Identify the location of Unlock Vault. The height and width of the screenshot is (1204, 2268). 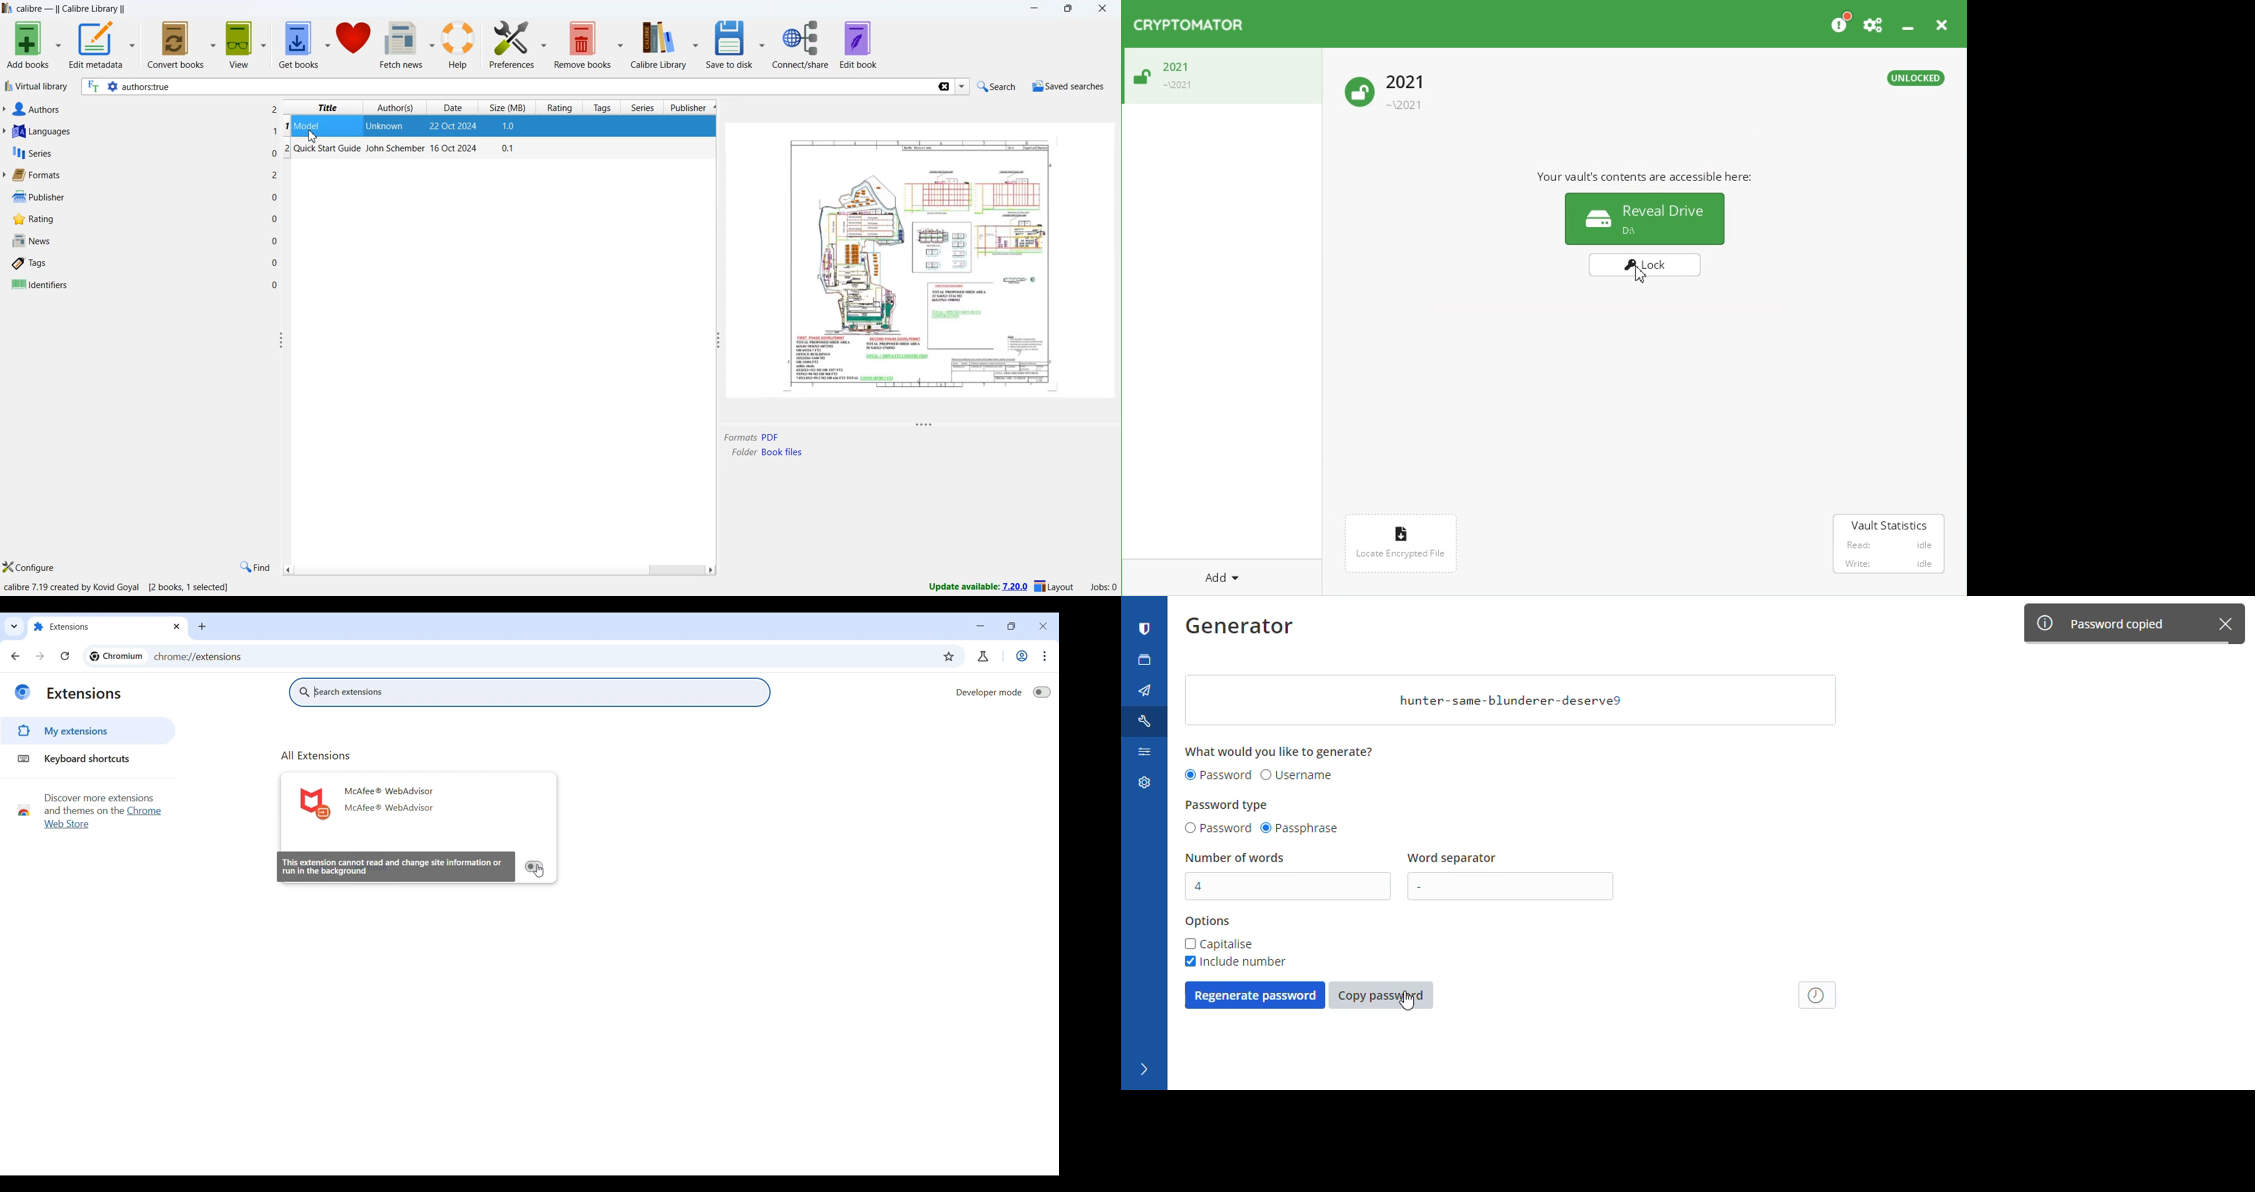
(1164, 72).